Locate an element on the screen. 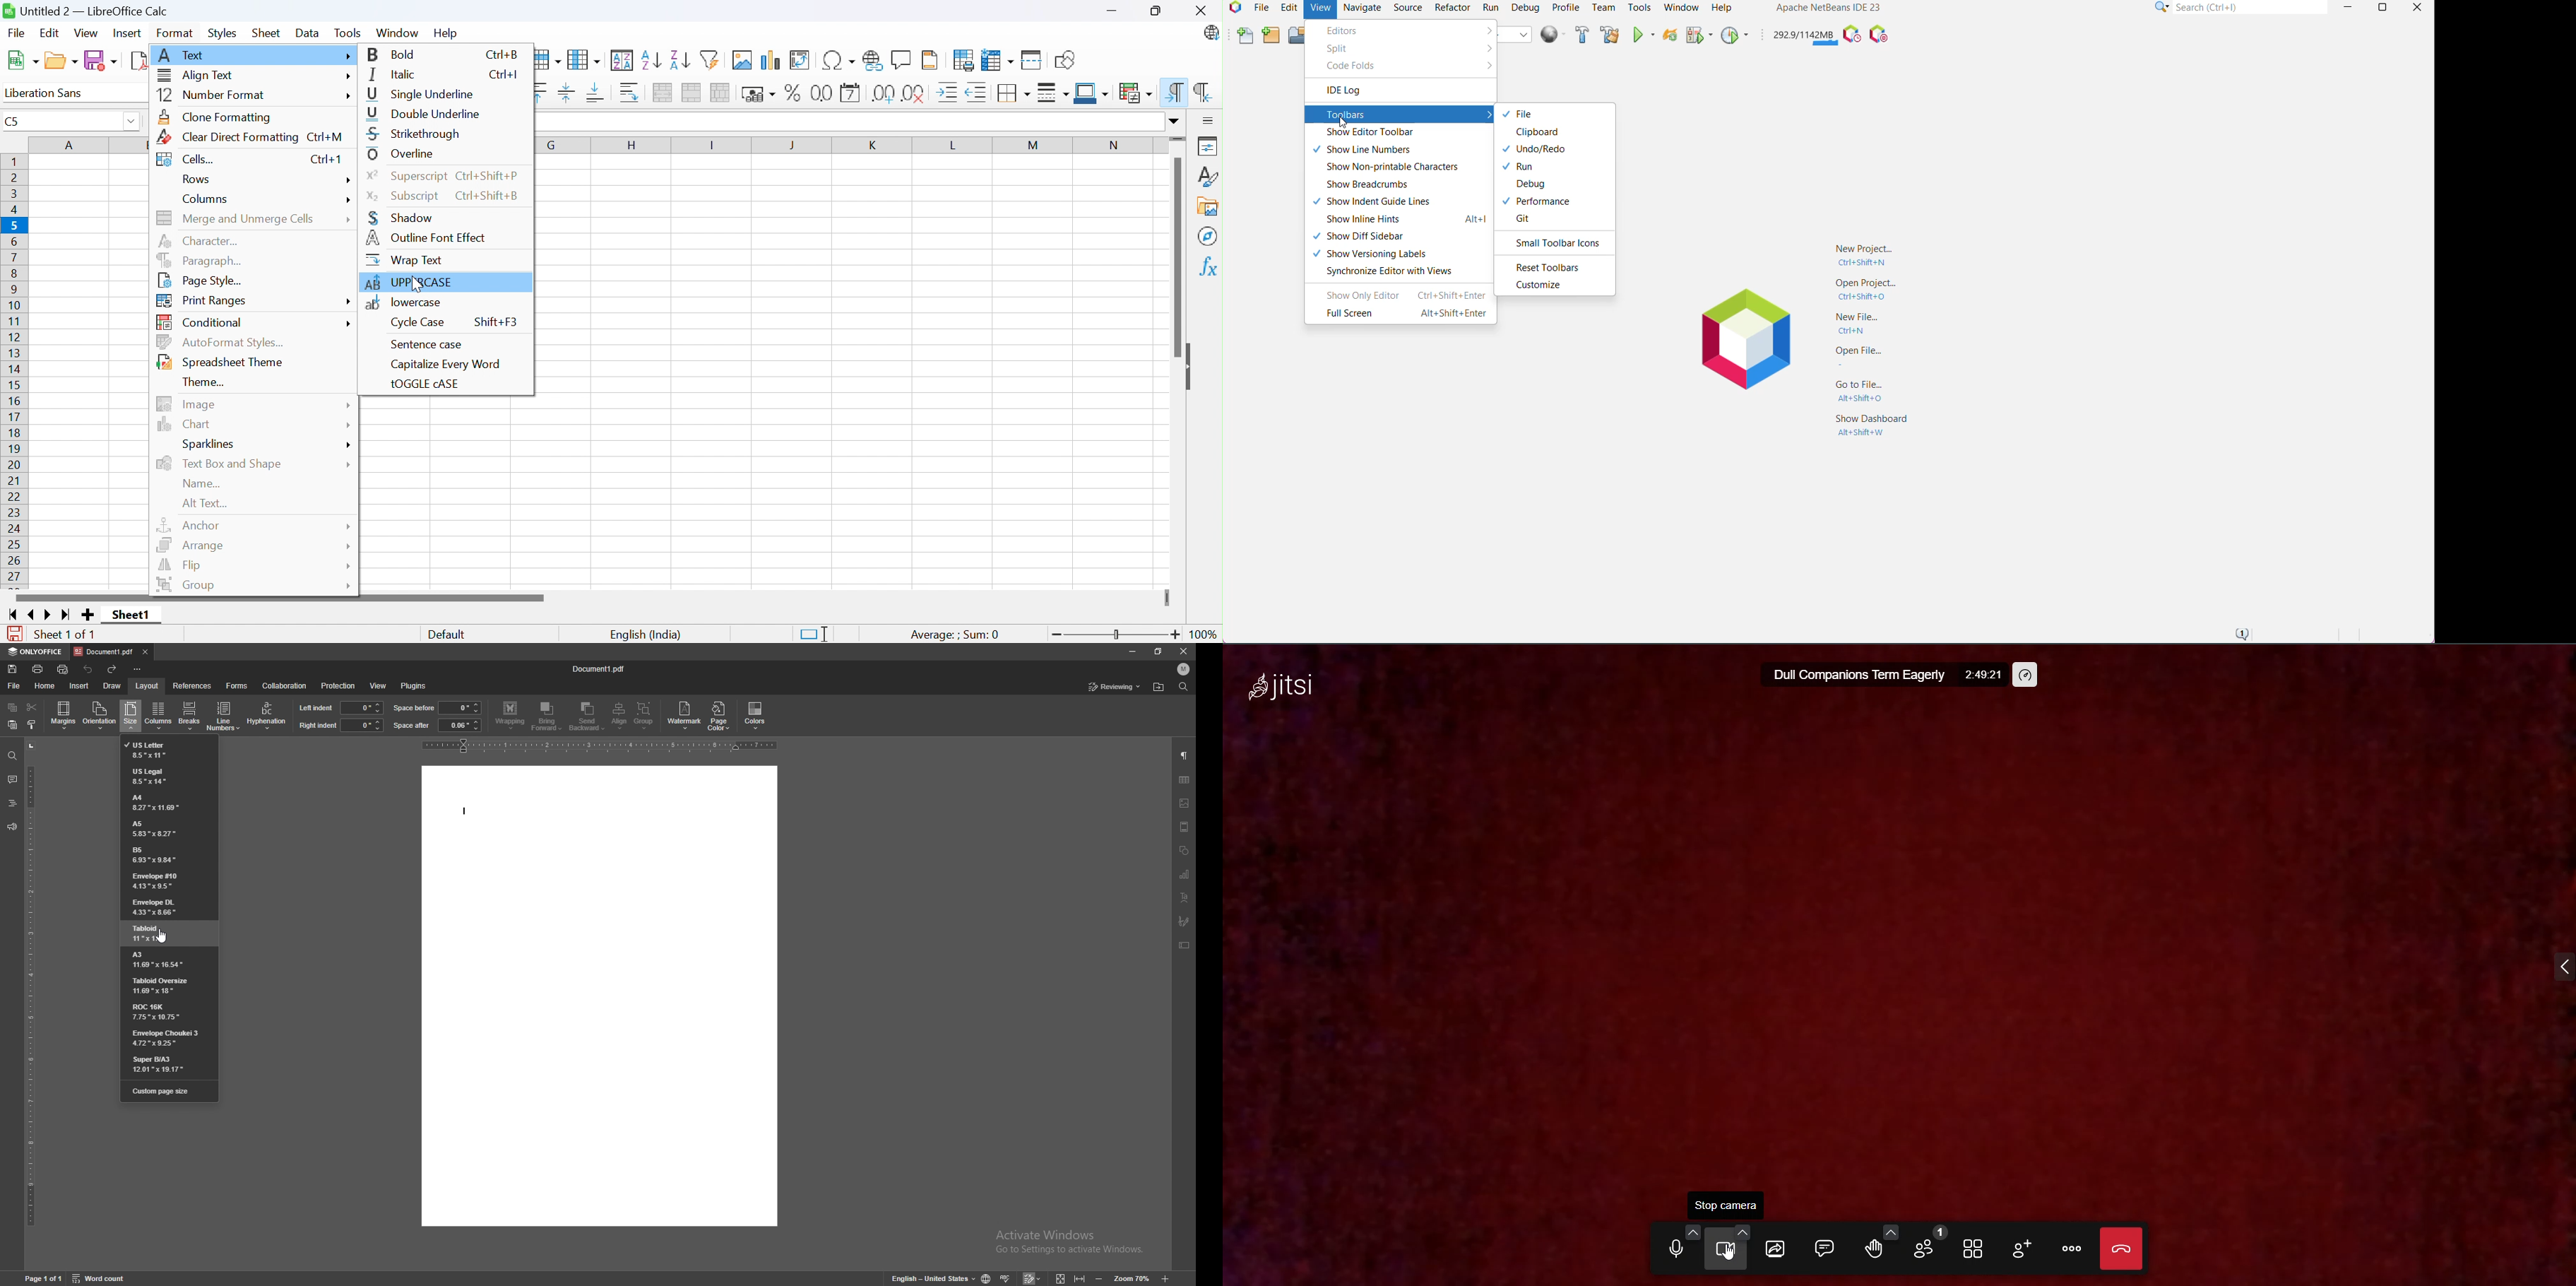  page color is located at coordinates (721, 715).